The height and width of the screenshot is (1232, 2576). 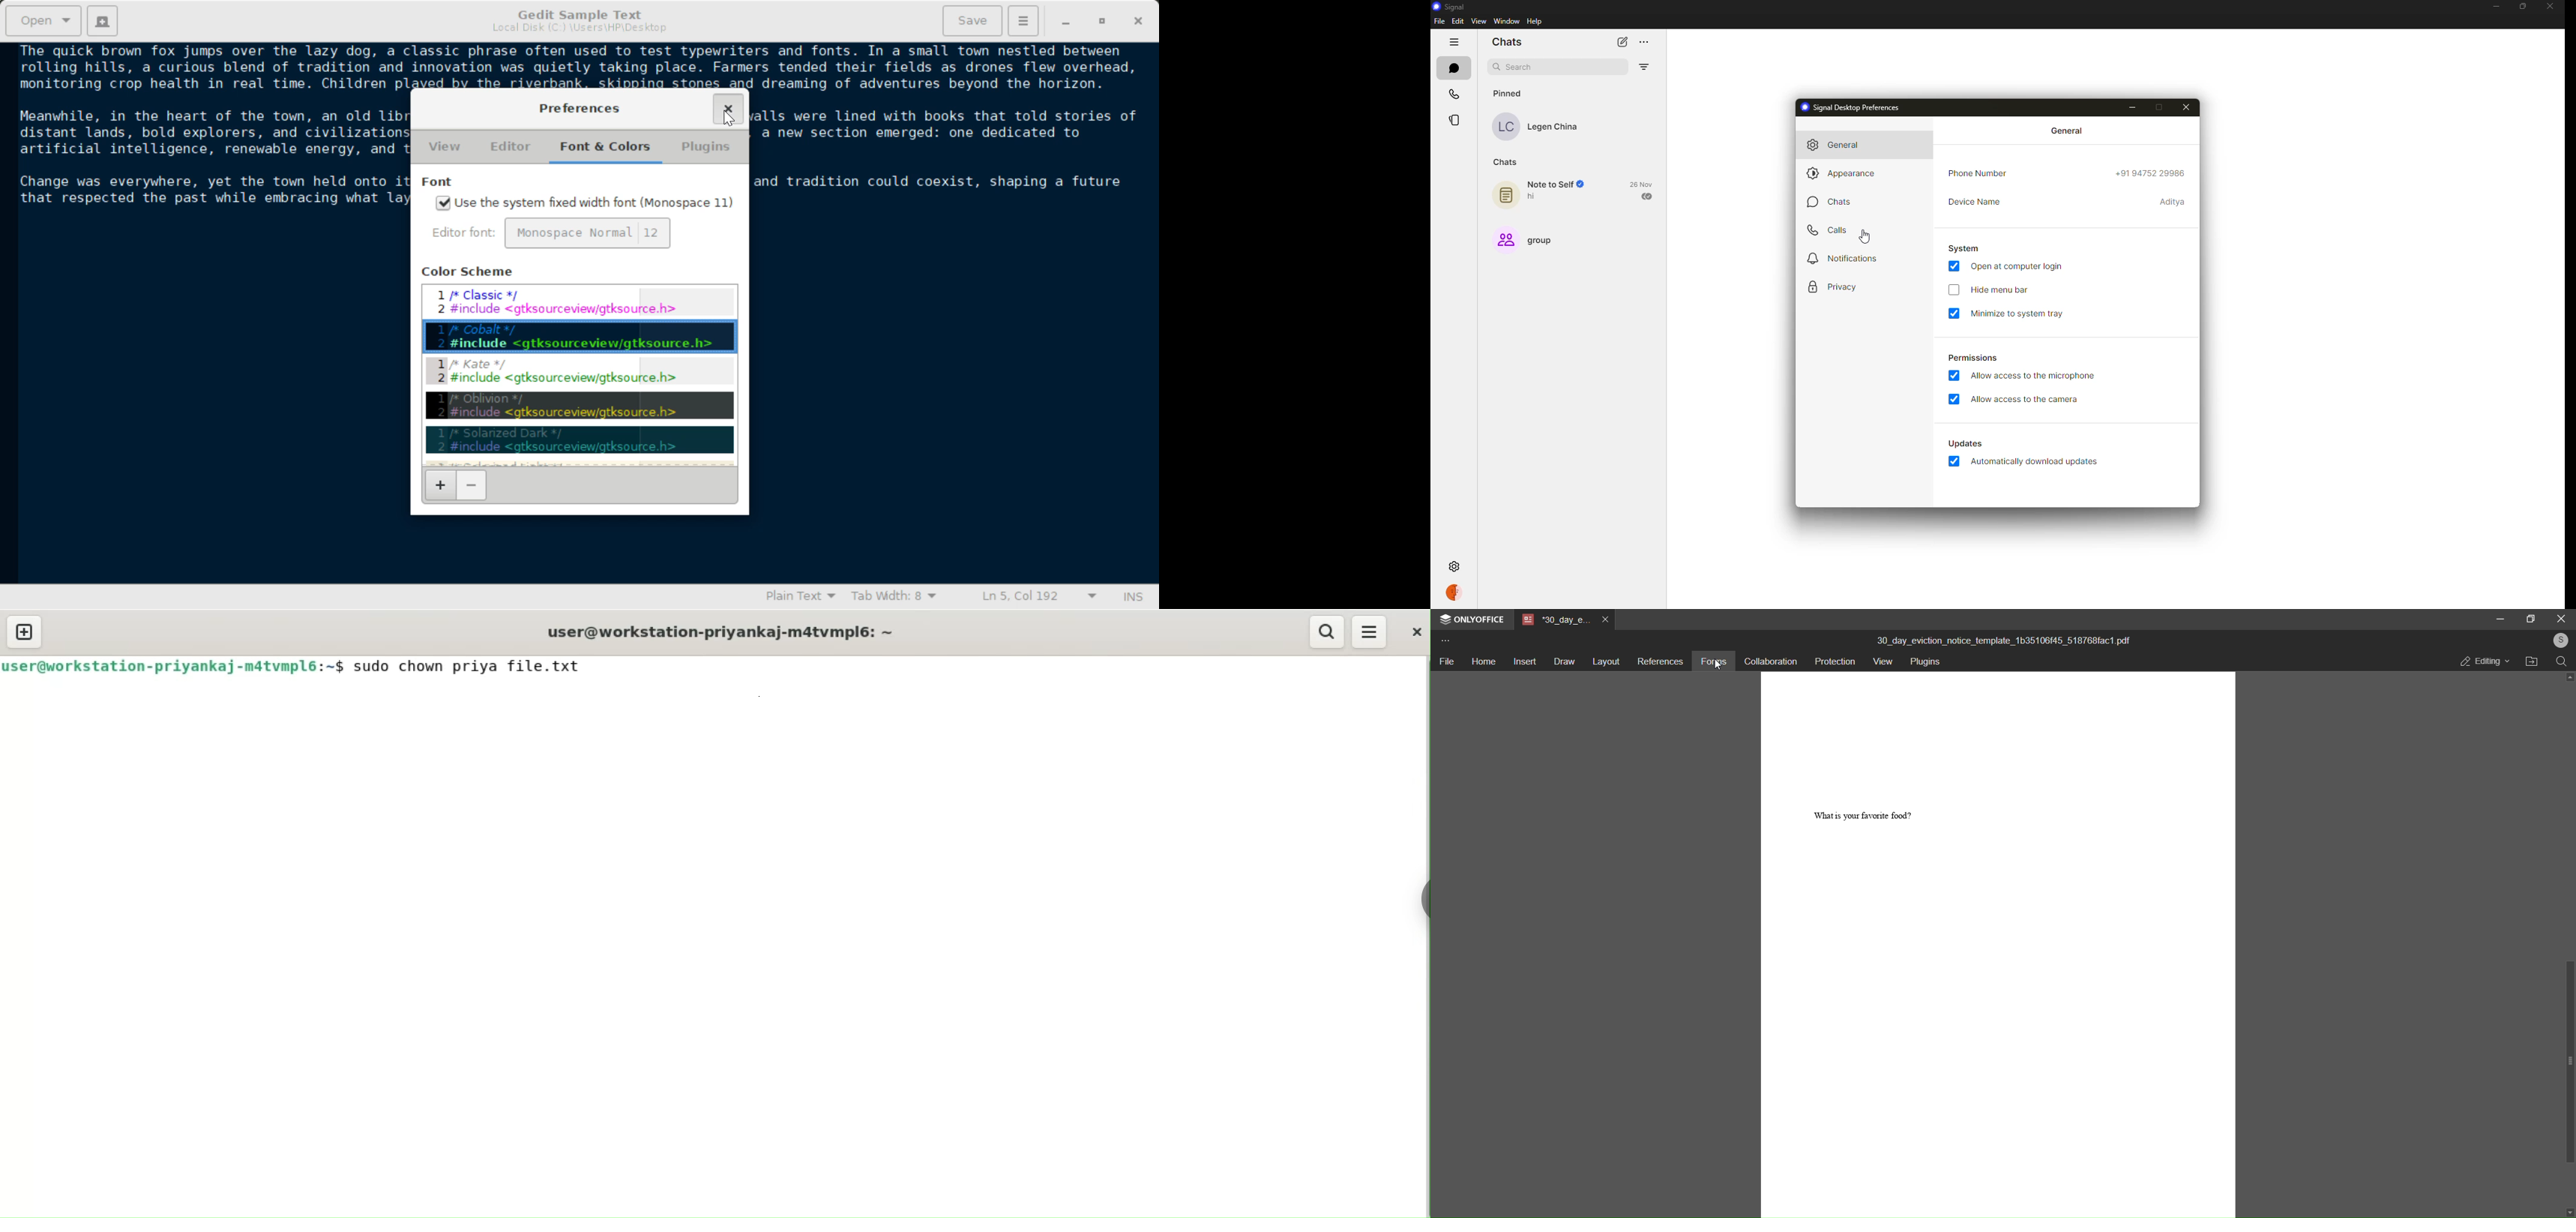 I want to click on edit, so click(x=1457, y=22).